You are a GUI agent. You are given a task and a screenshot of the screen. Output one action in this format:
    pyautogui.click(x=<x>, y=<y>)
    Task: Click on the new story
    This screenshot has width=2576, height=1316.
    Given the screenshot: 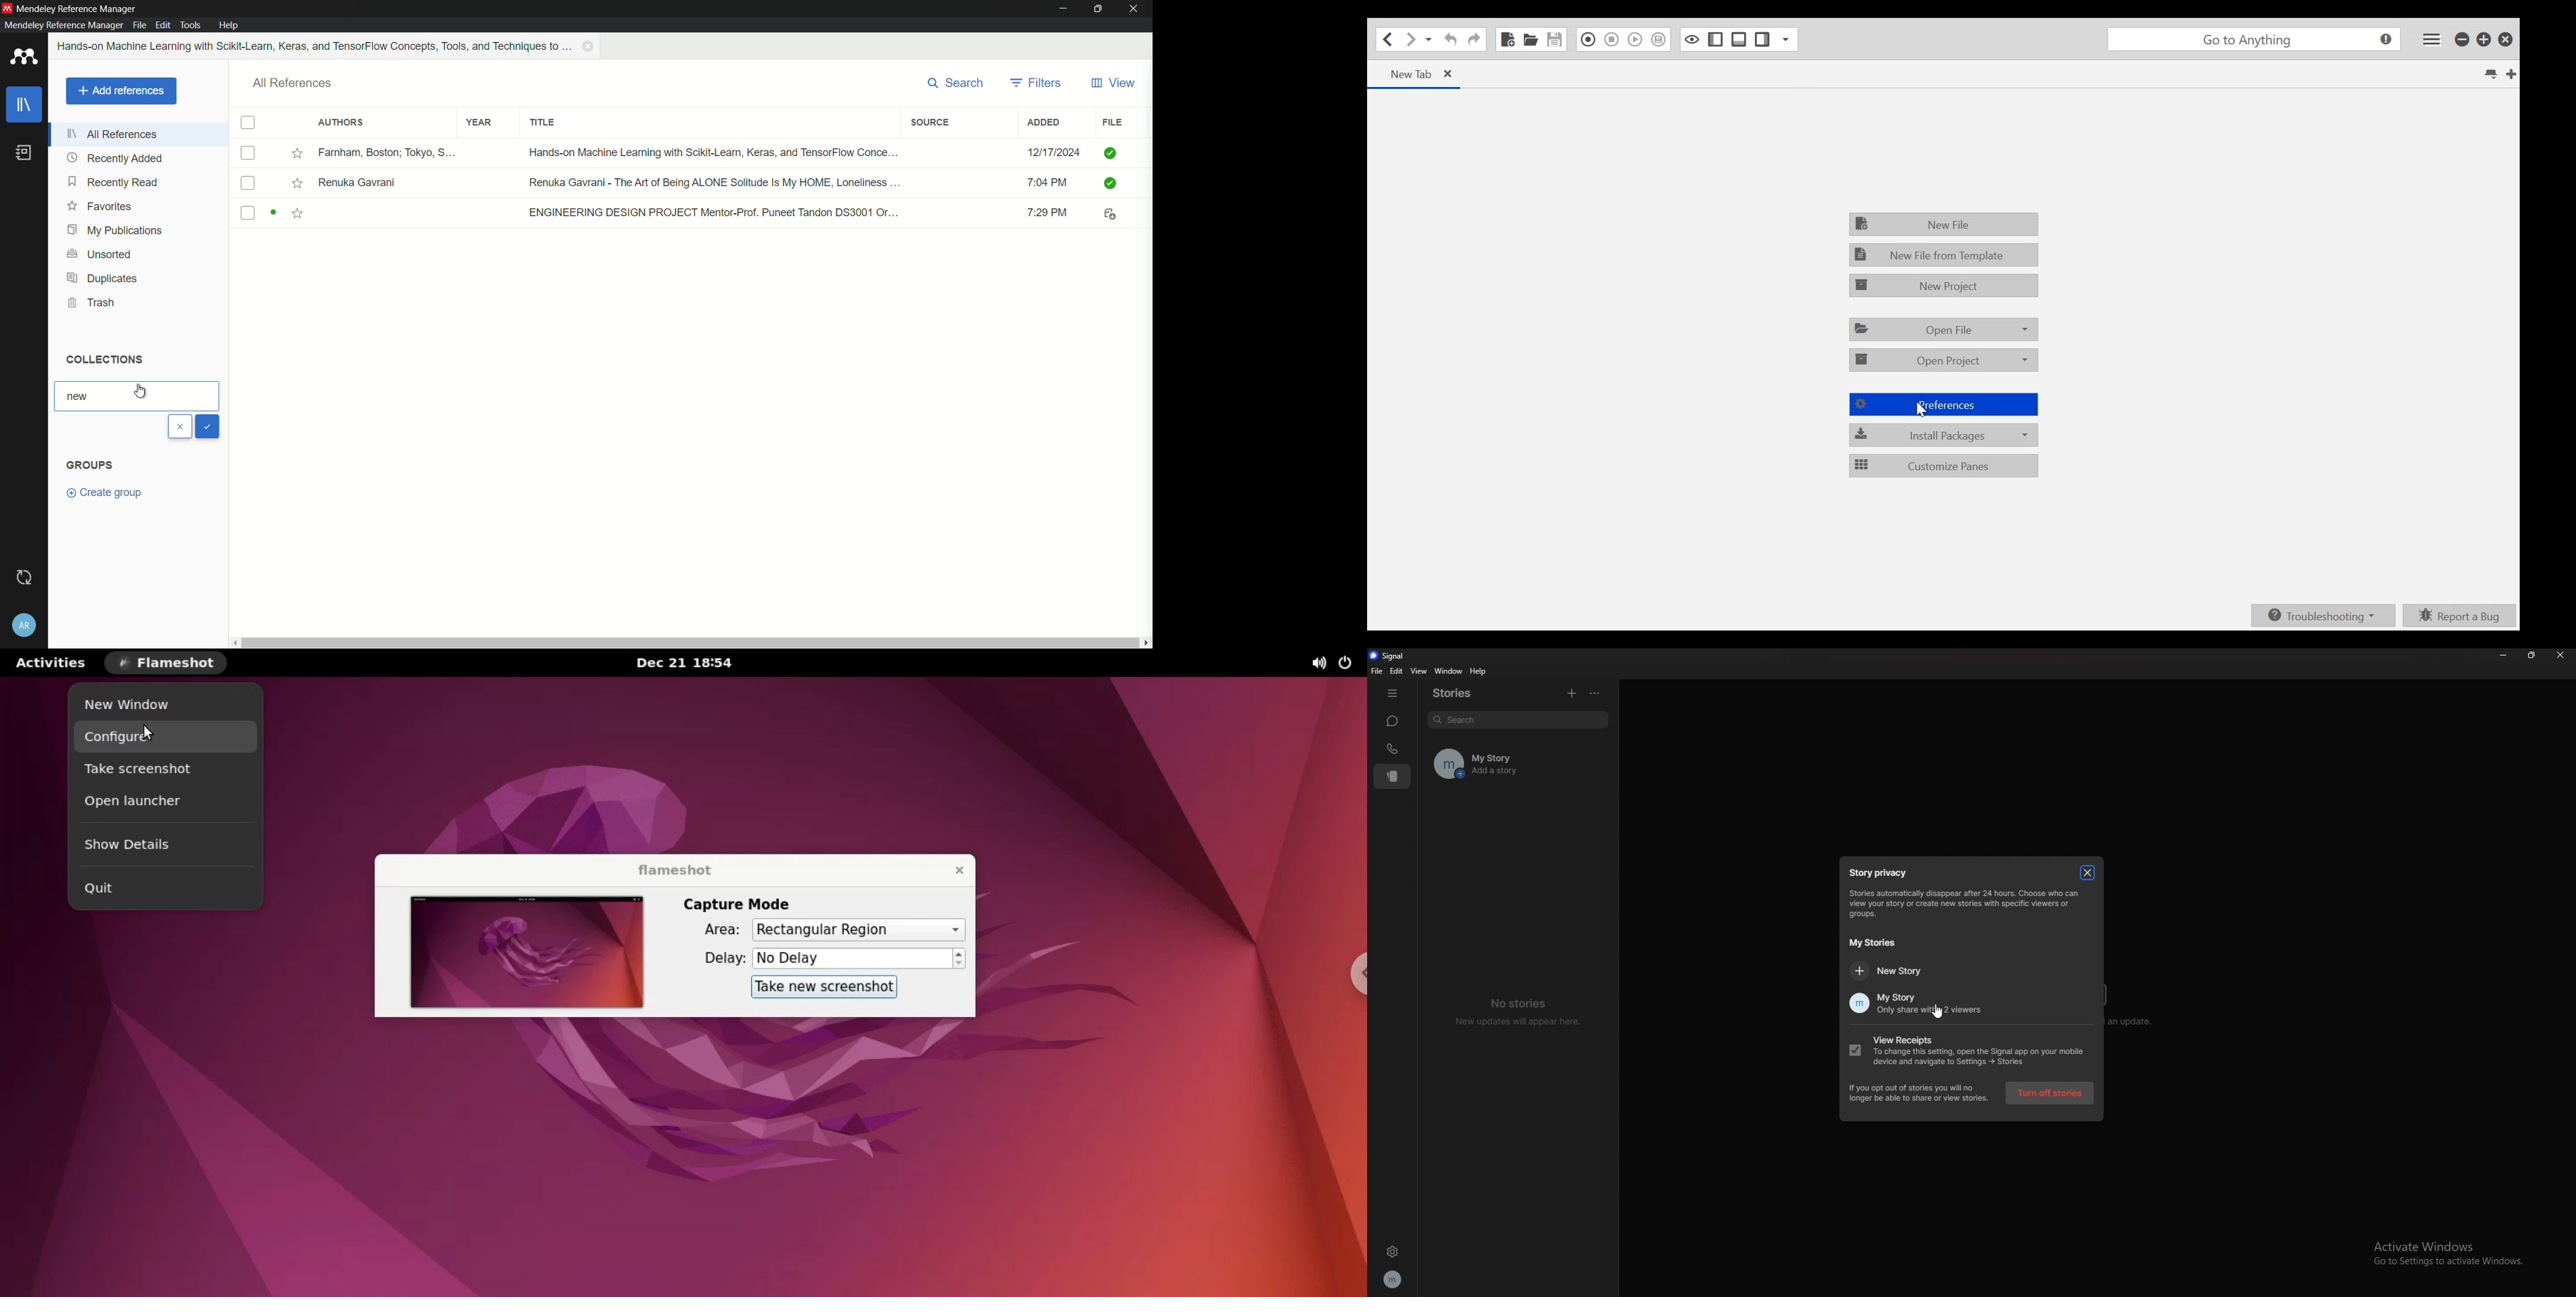 What is the action you would take?
    pyautogui.click(x=1891, y=971)
    